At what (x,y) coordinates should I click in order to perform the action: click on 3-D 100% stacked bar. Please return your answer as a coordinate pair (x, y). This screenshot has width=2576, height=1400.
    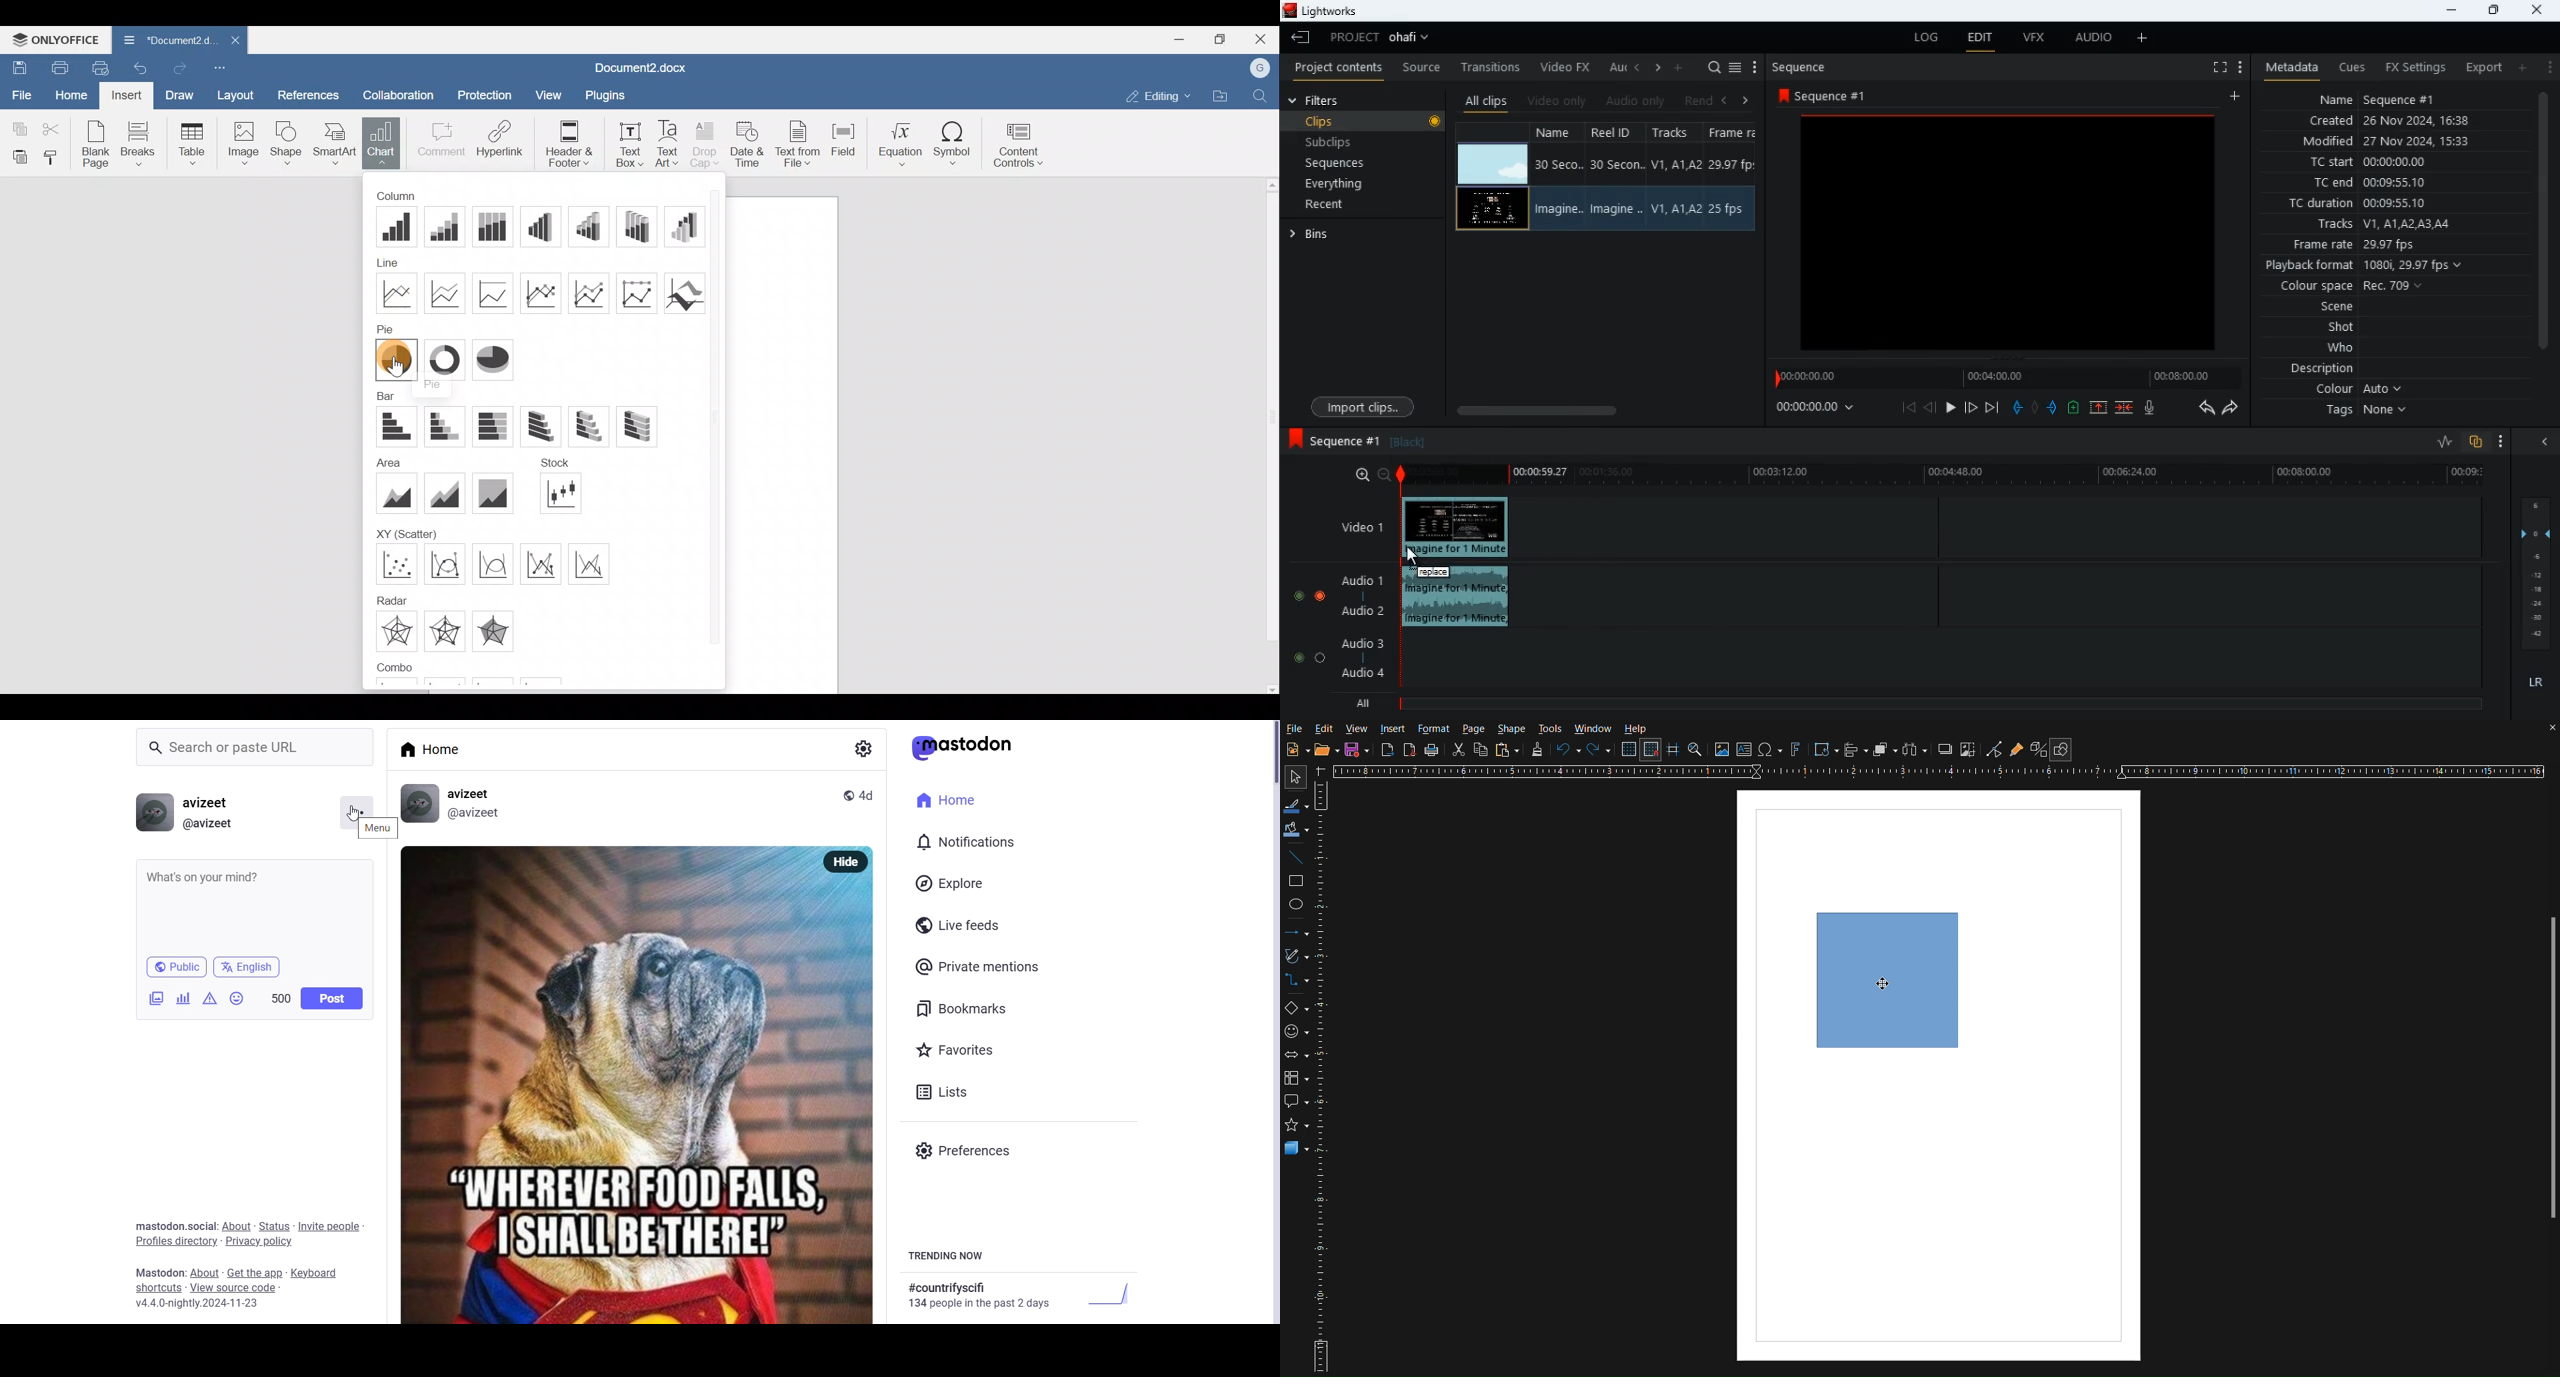
    Looking at the image, I should click on (640, 425).